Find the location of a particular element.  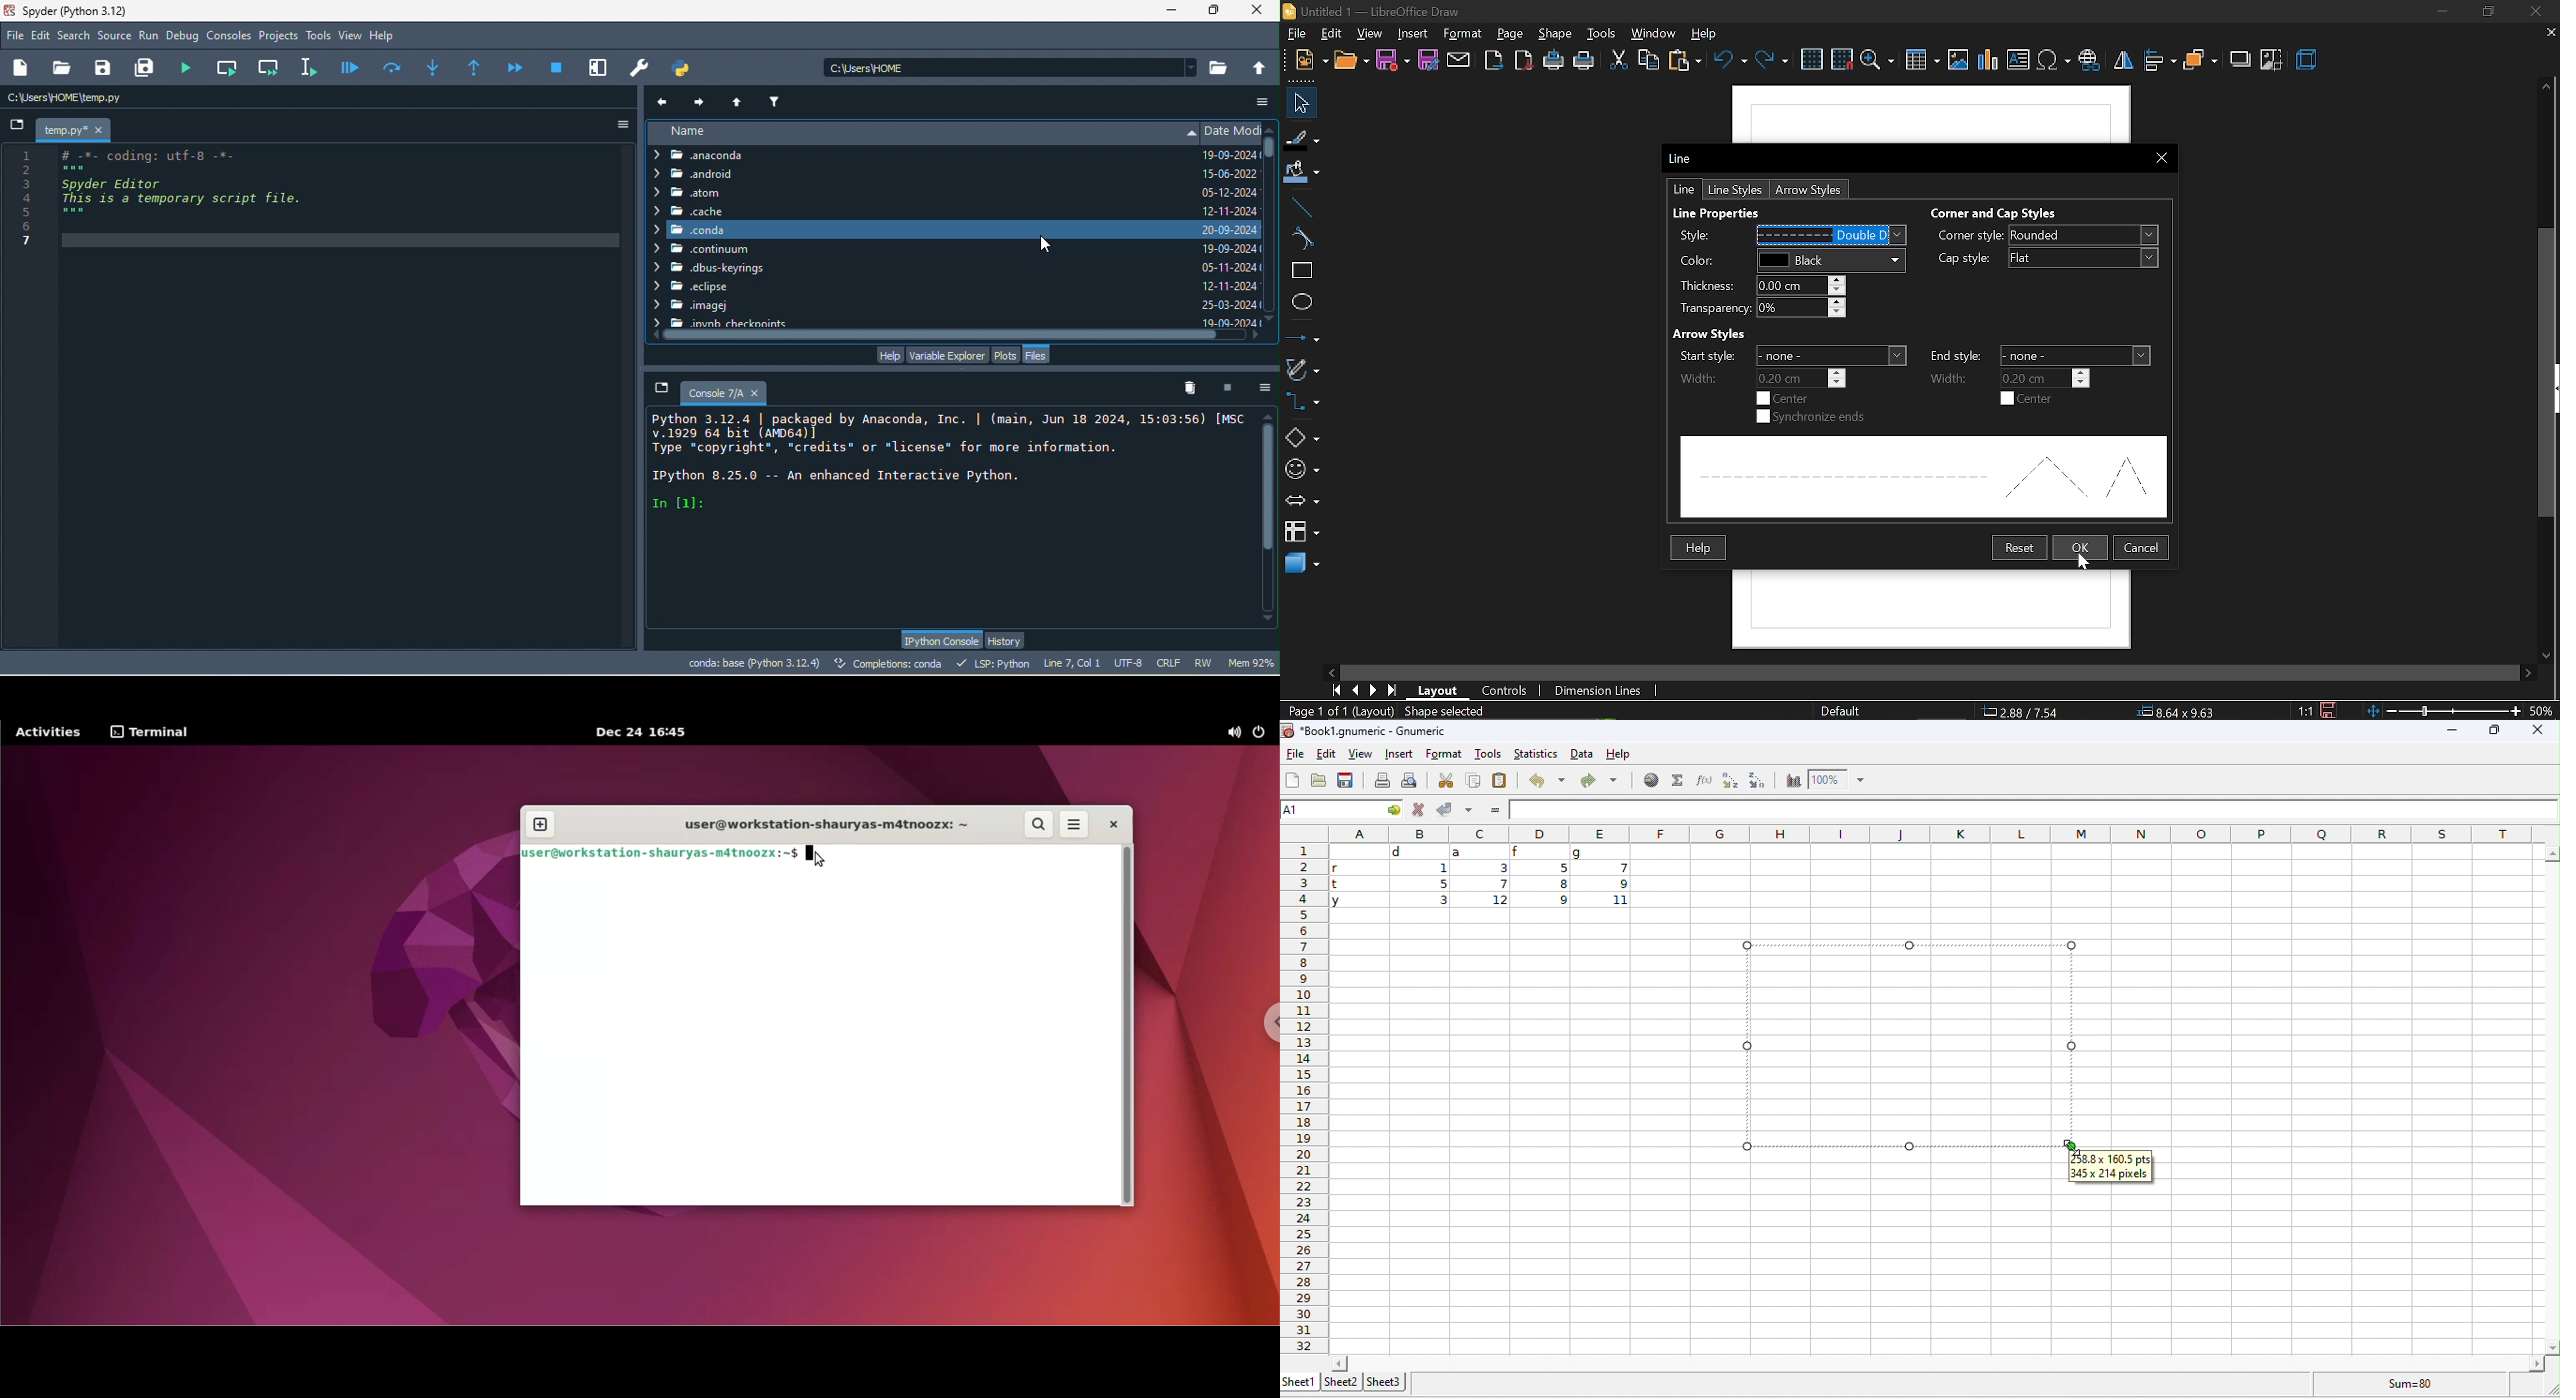

change to parent directory is located at coordinates (1260, 67).